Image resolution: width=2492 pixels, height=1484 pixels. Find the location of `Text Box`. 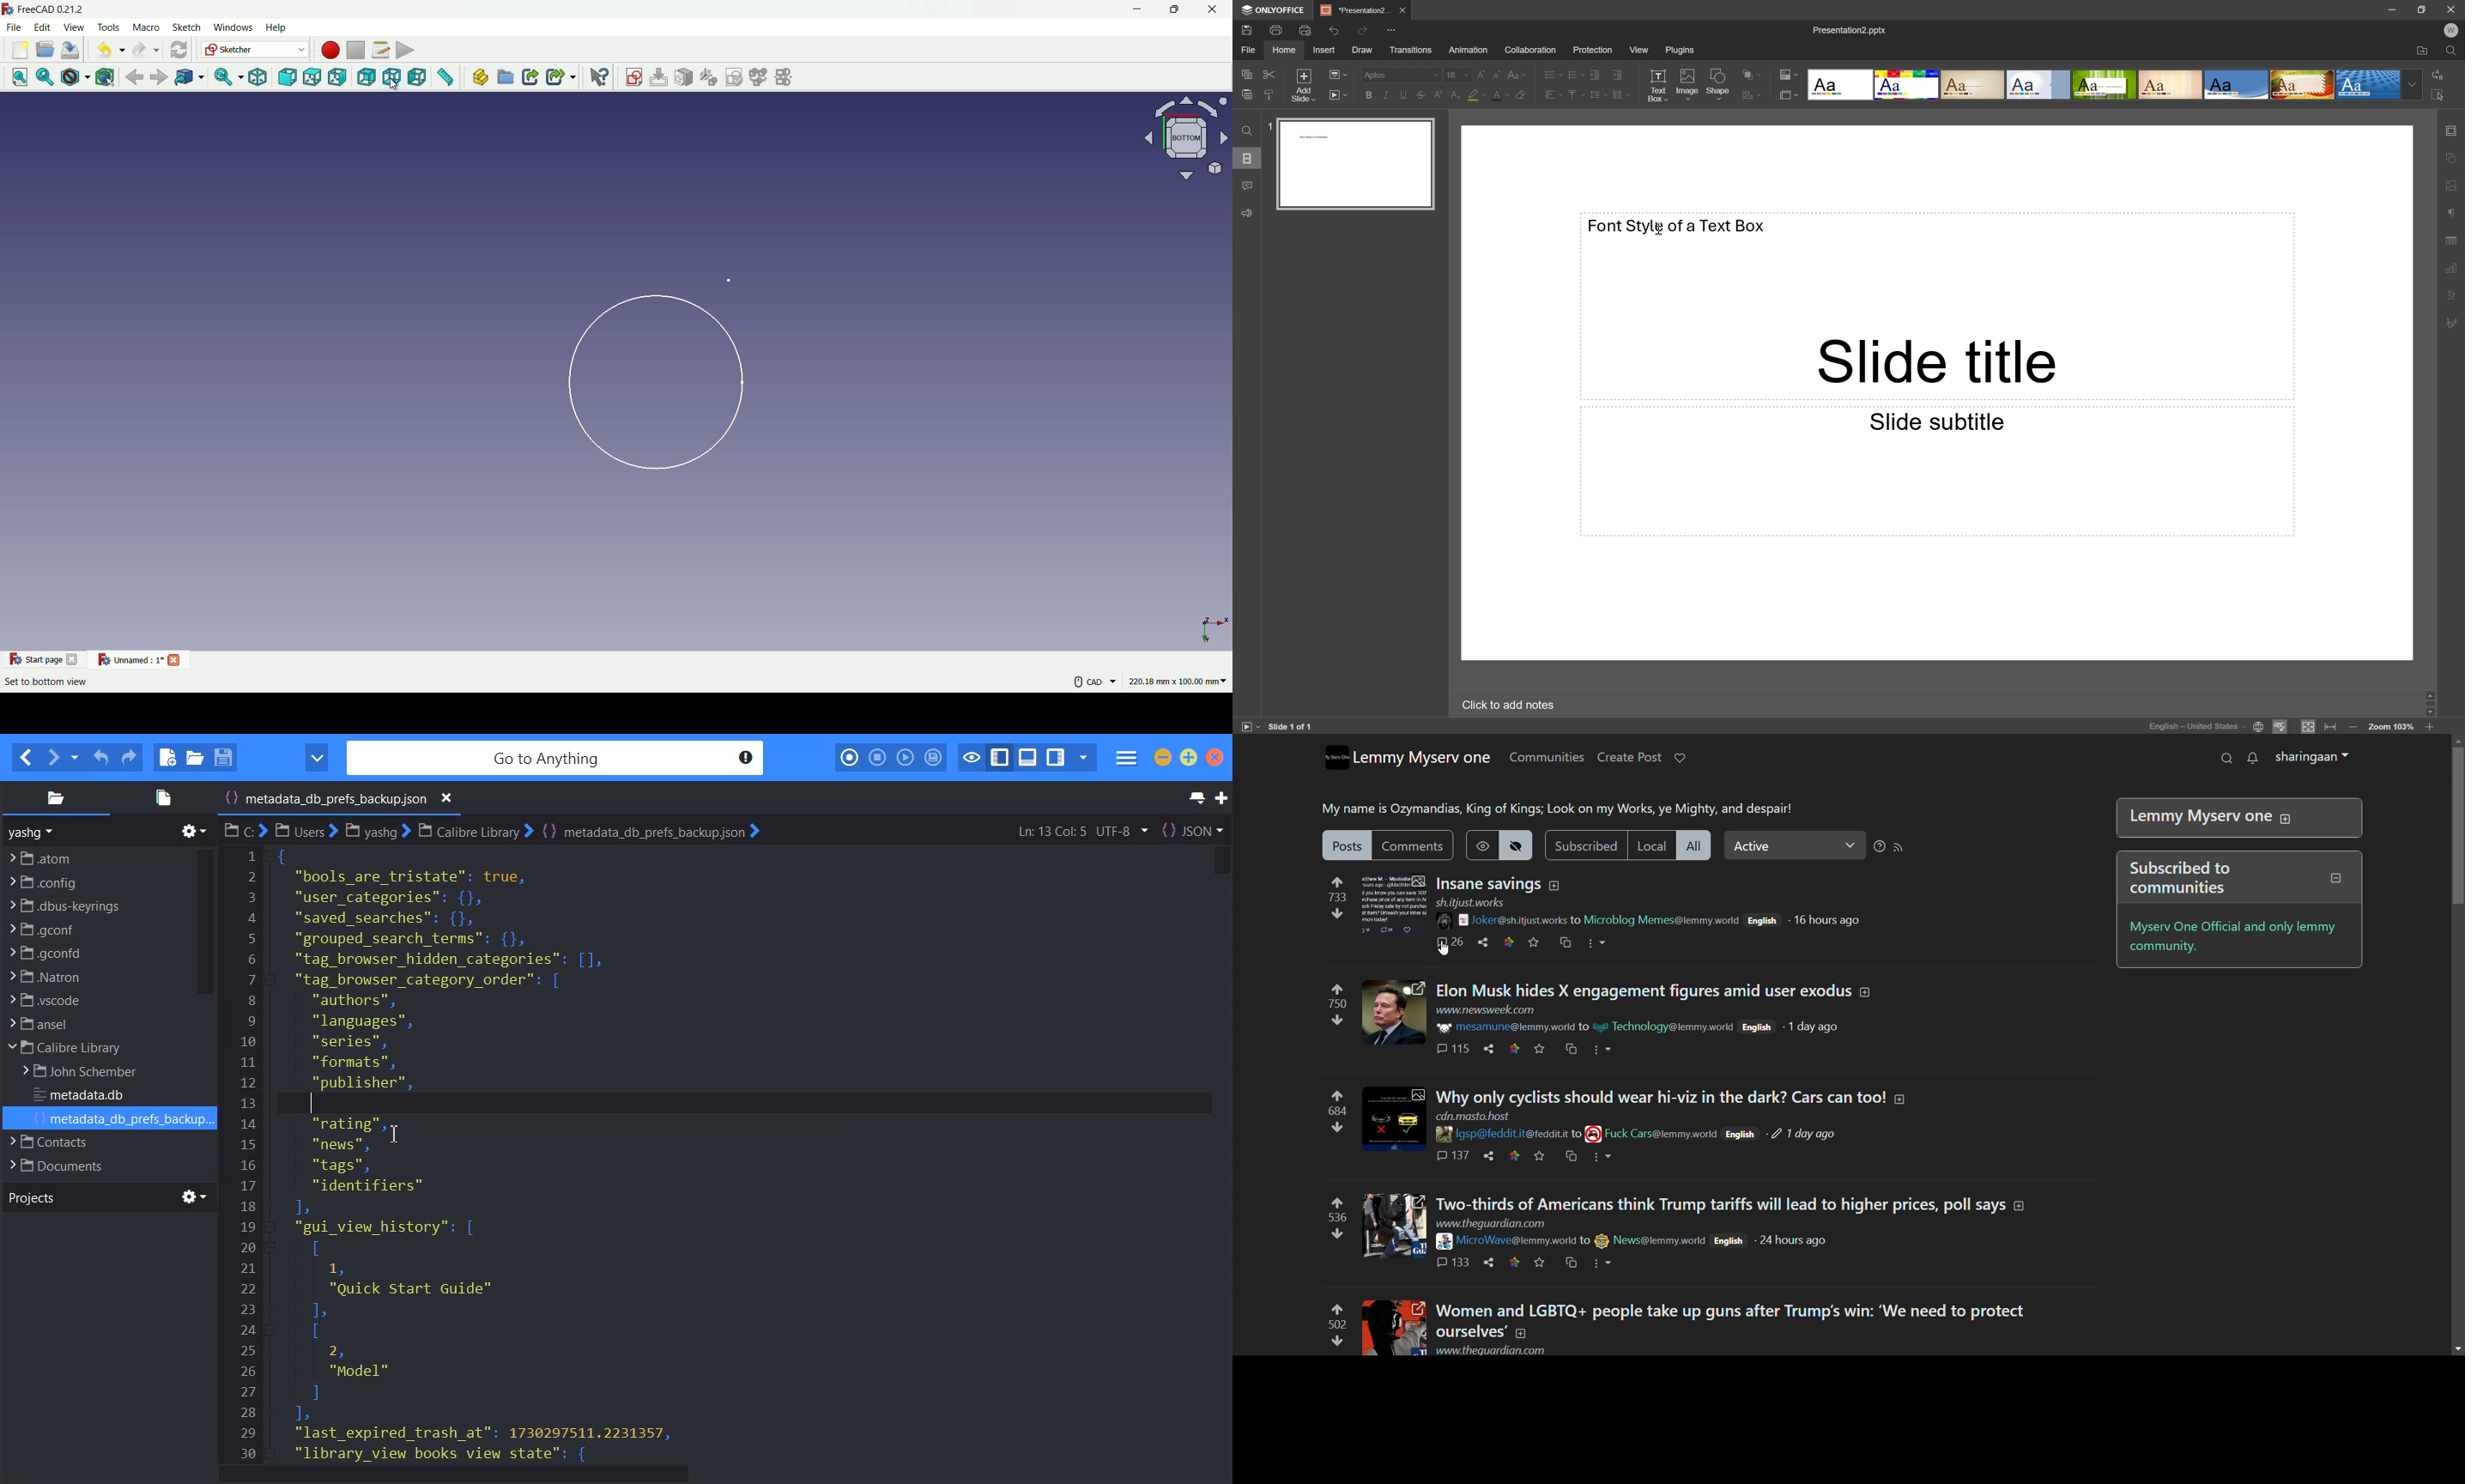

Text Box is located at coordinates (1657, 84).